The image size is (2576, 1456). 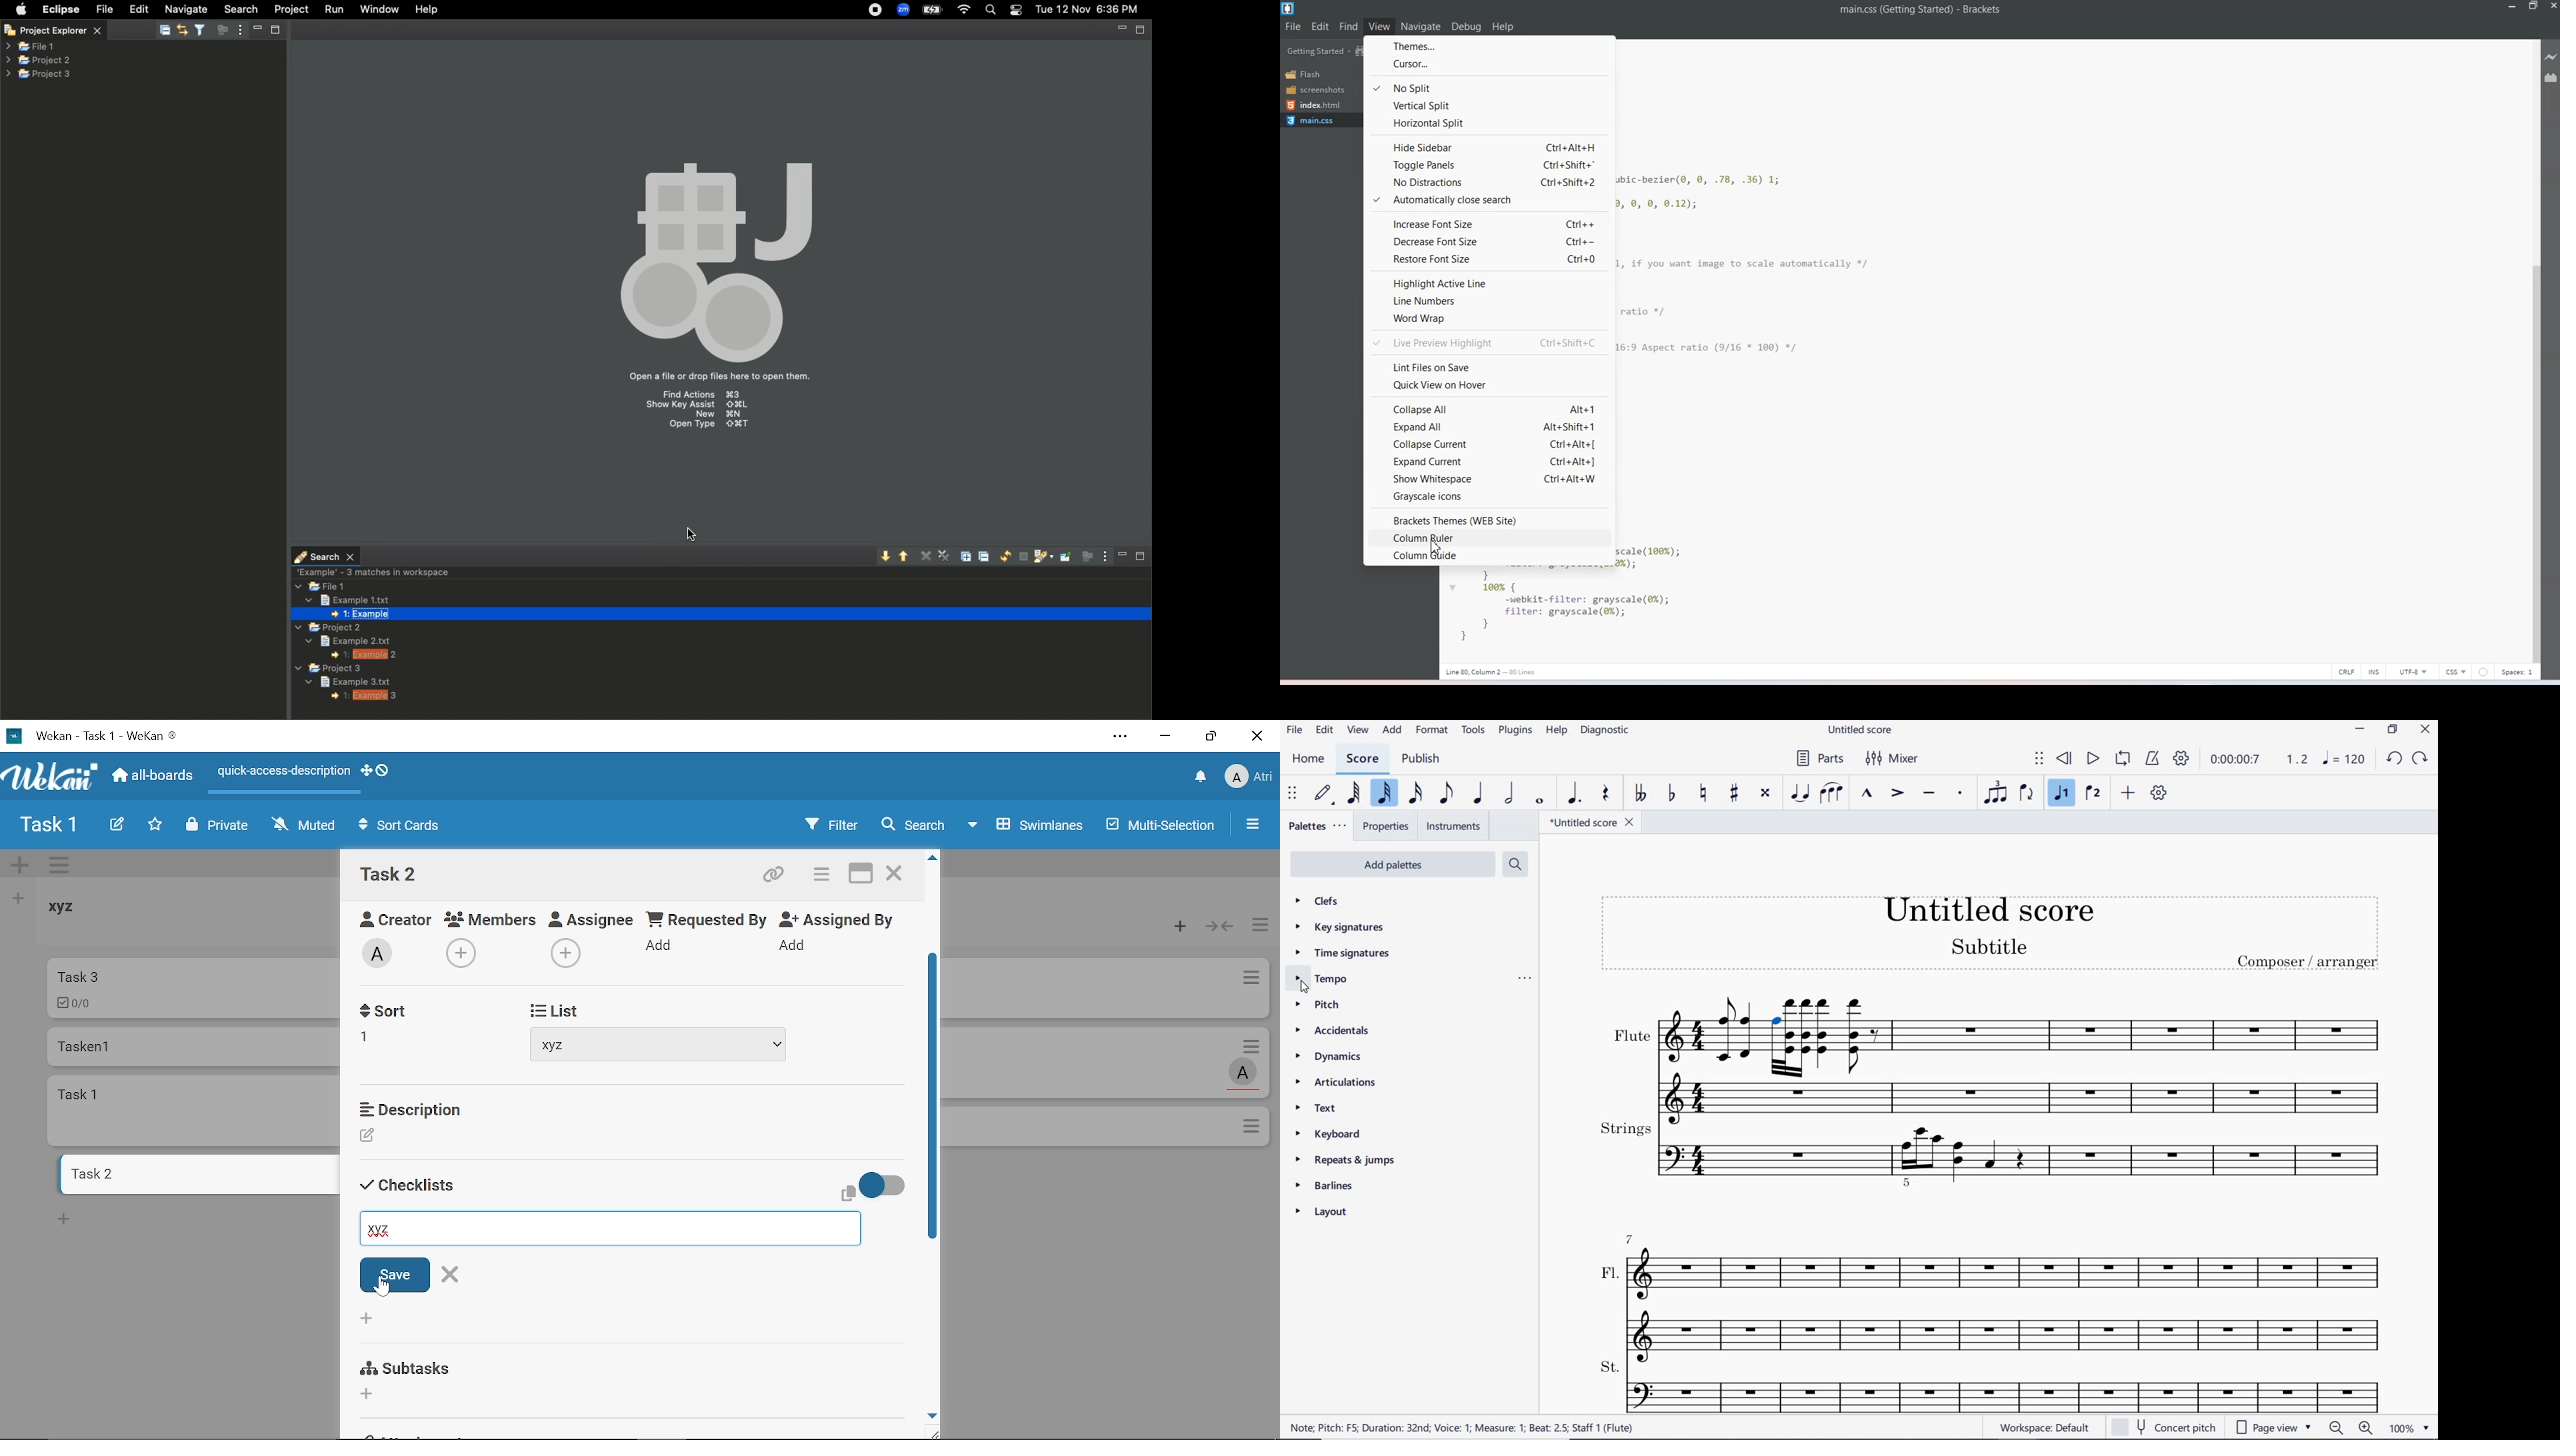 I want to click on Quick view on Hoover, so click(x=1489, y=385).